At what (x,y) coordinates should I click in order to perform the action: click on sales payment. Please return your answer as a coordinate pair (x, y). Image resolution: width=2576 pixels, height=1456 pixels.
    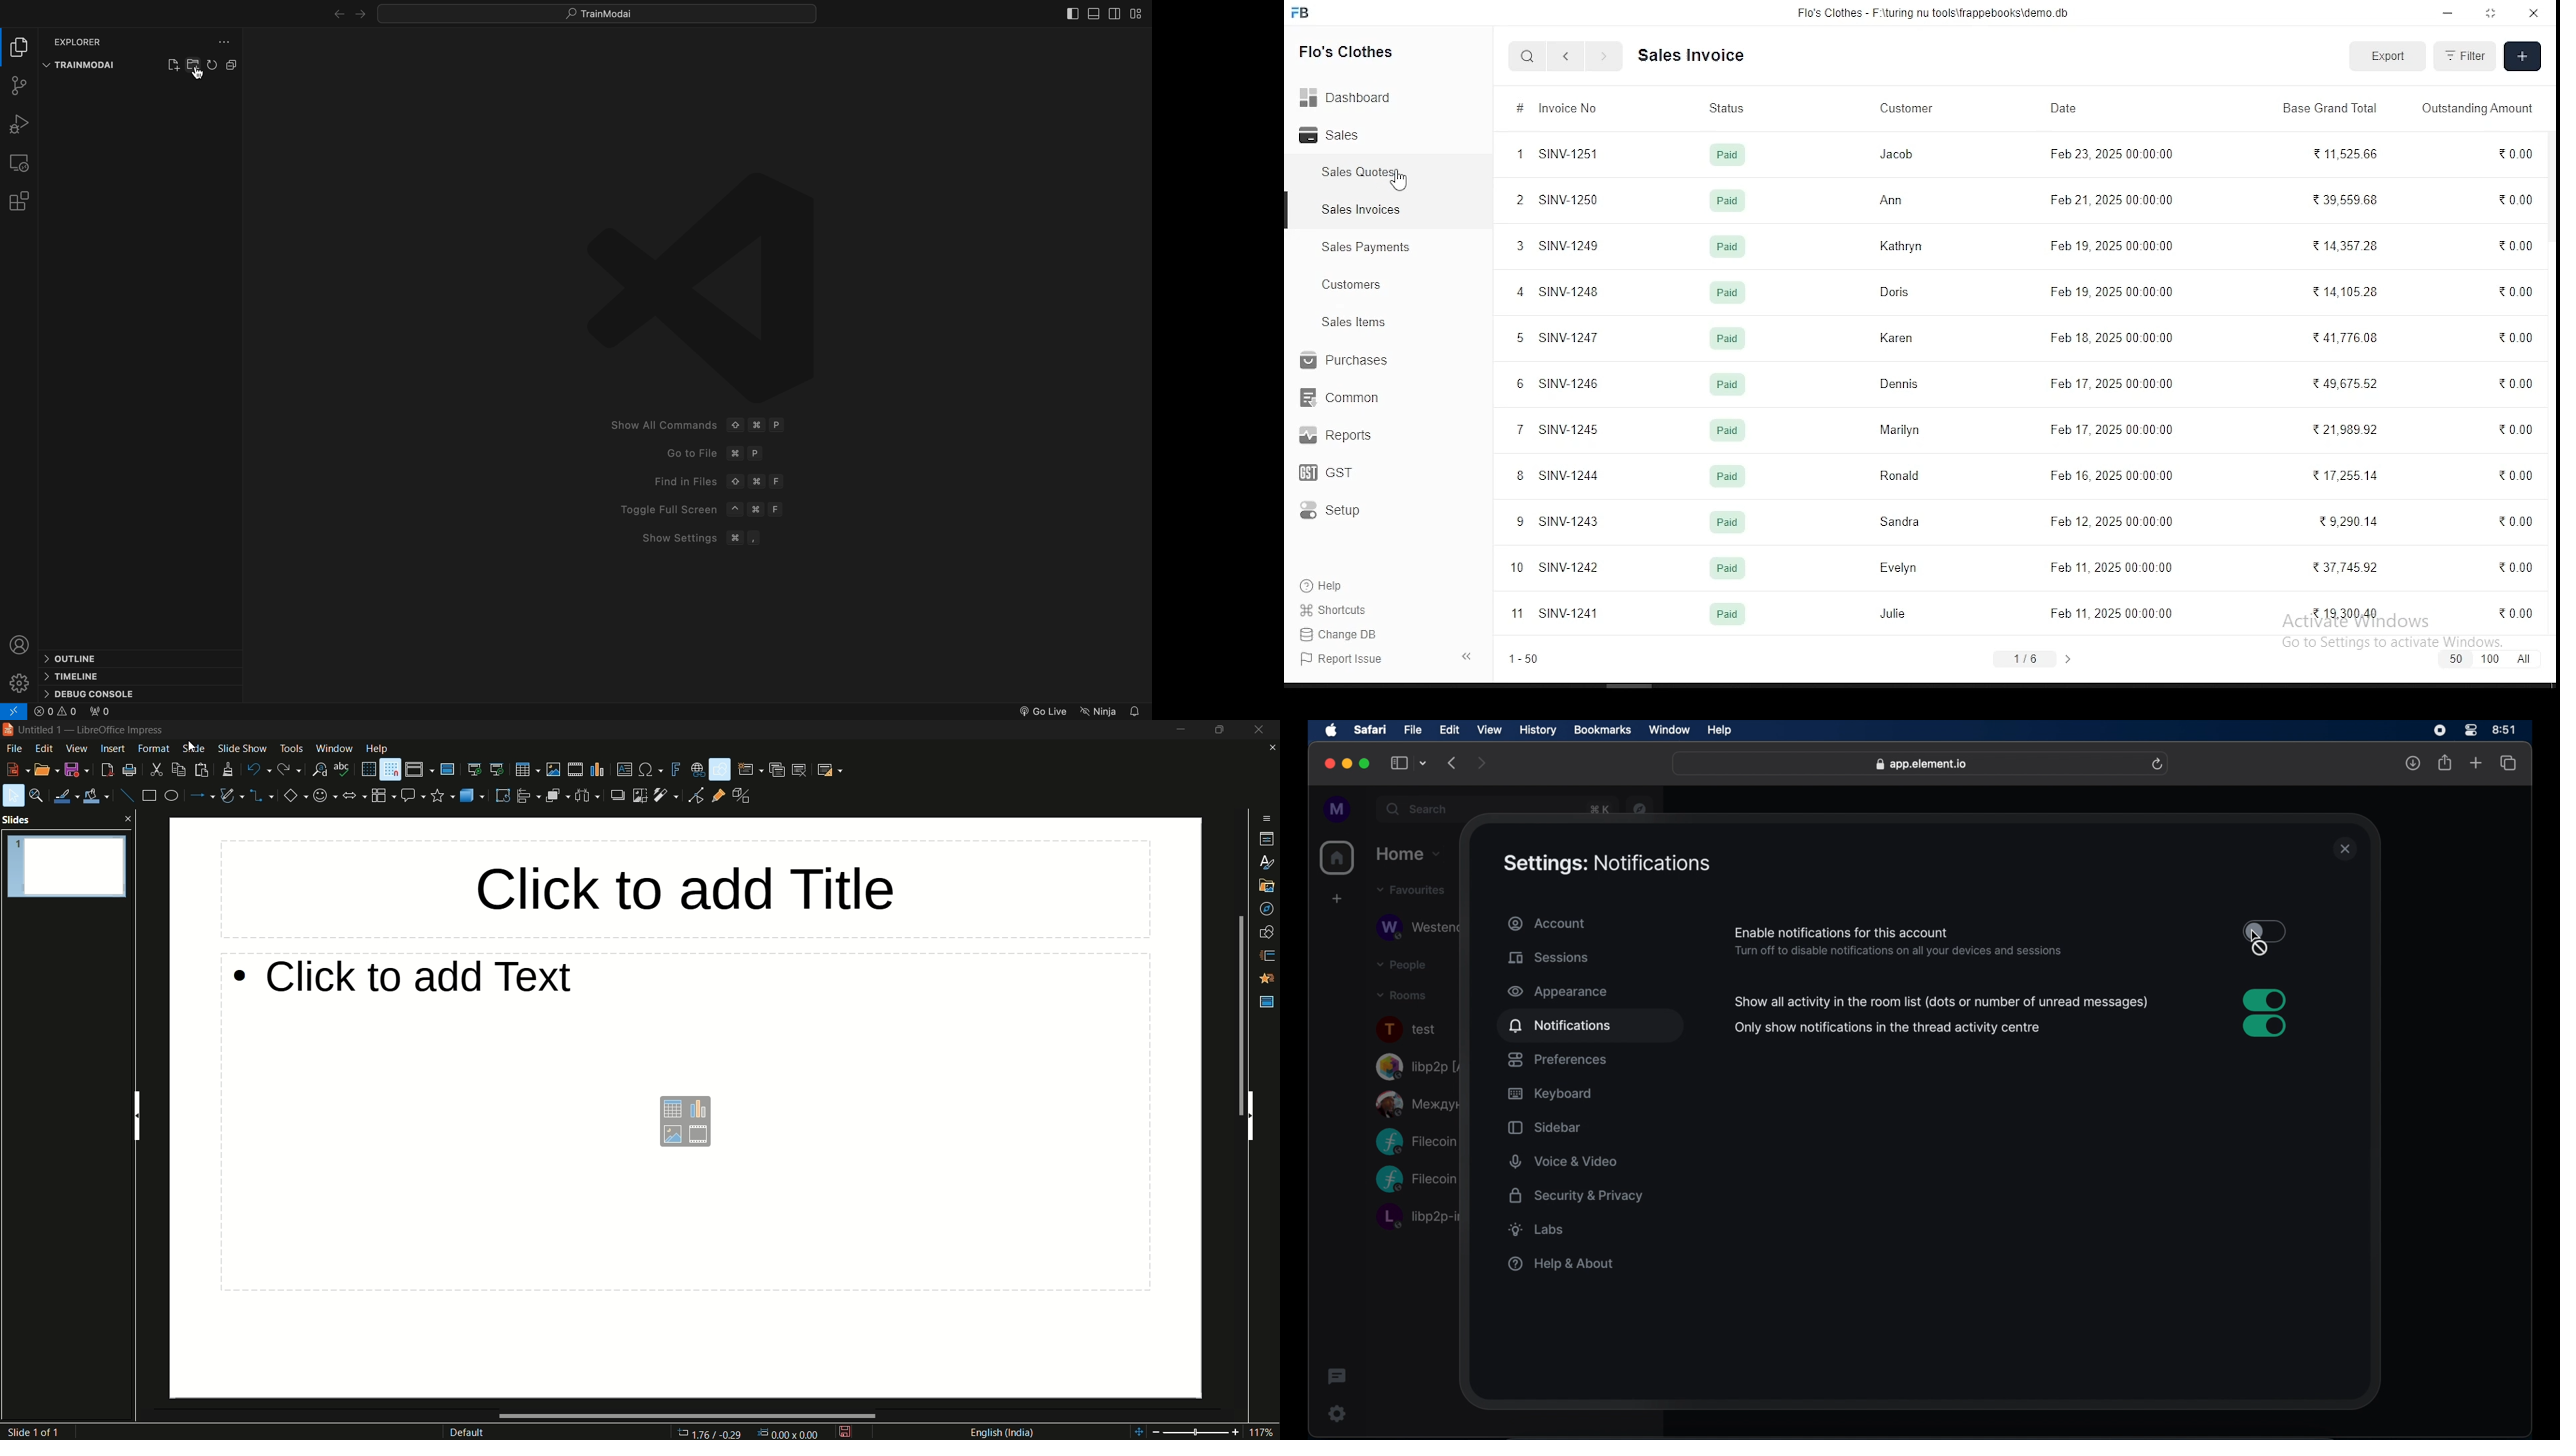
    Looking at the image, I should click on (1361, 247).